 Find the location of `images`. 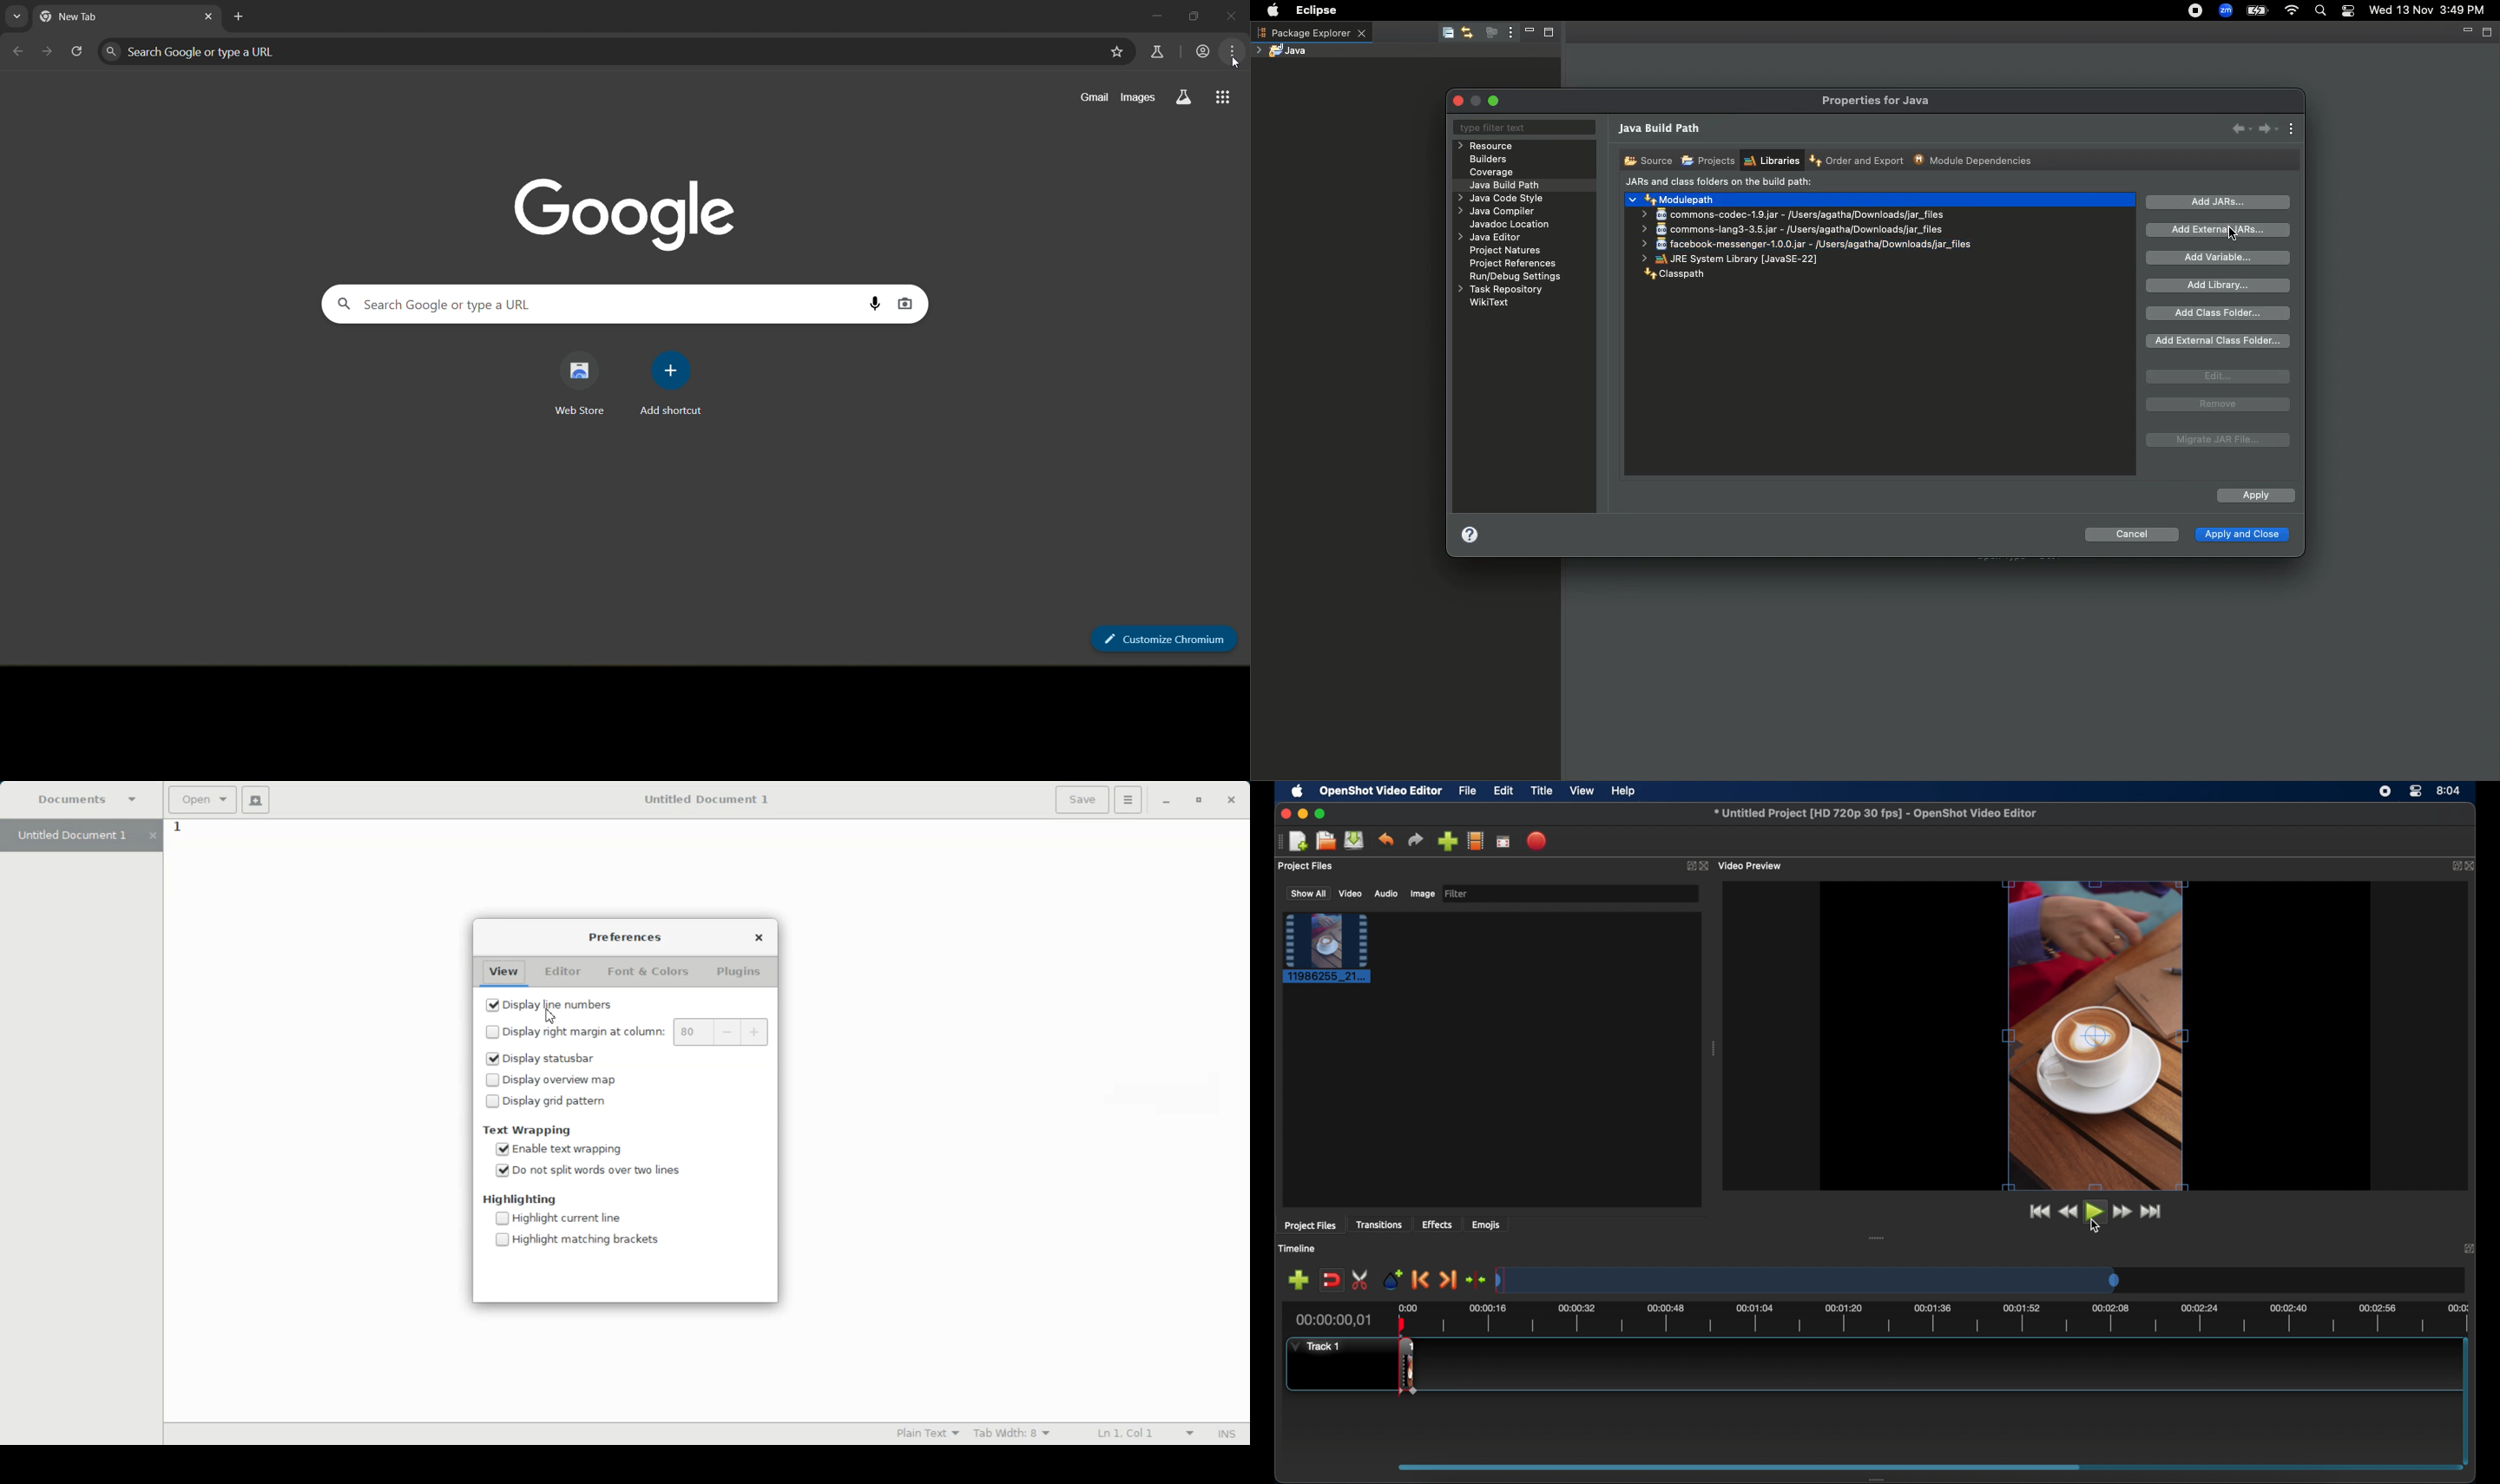

images is located at coordinates (1140, 96).